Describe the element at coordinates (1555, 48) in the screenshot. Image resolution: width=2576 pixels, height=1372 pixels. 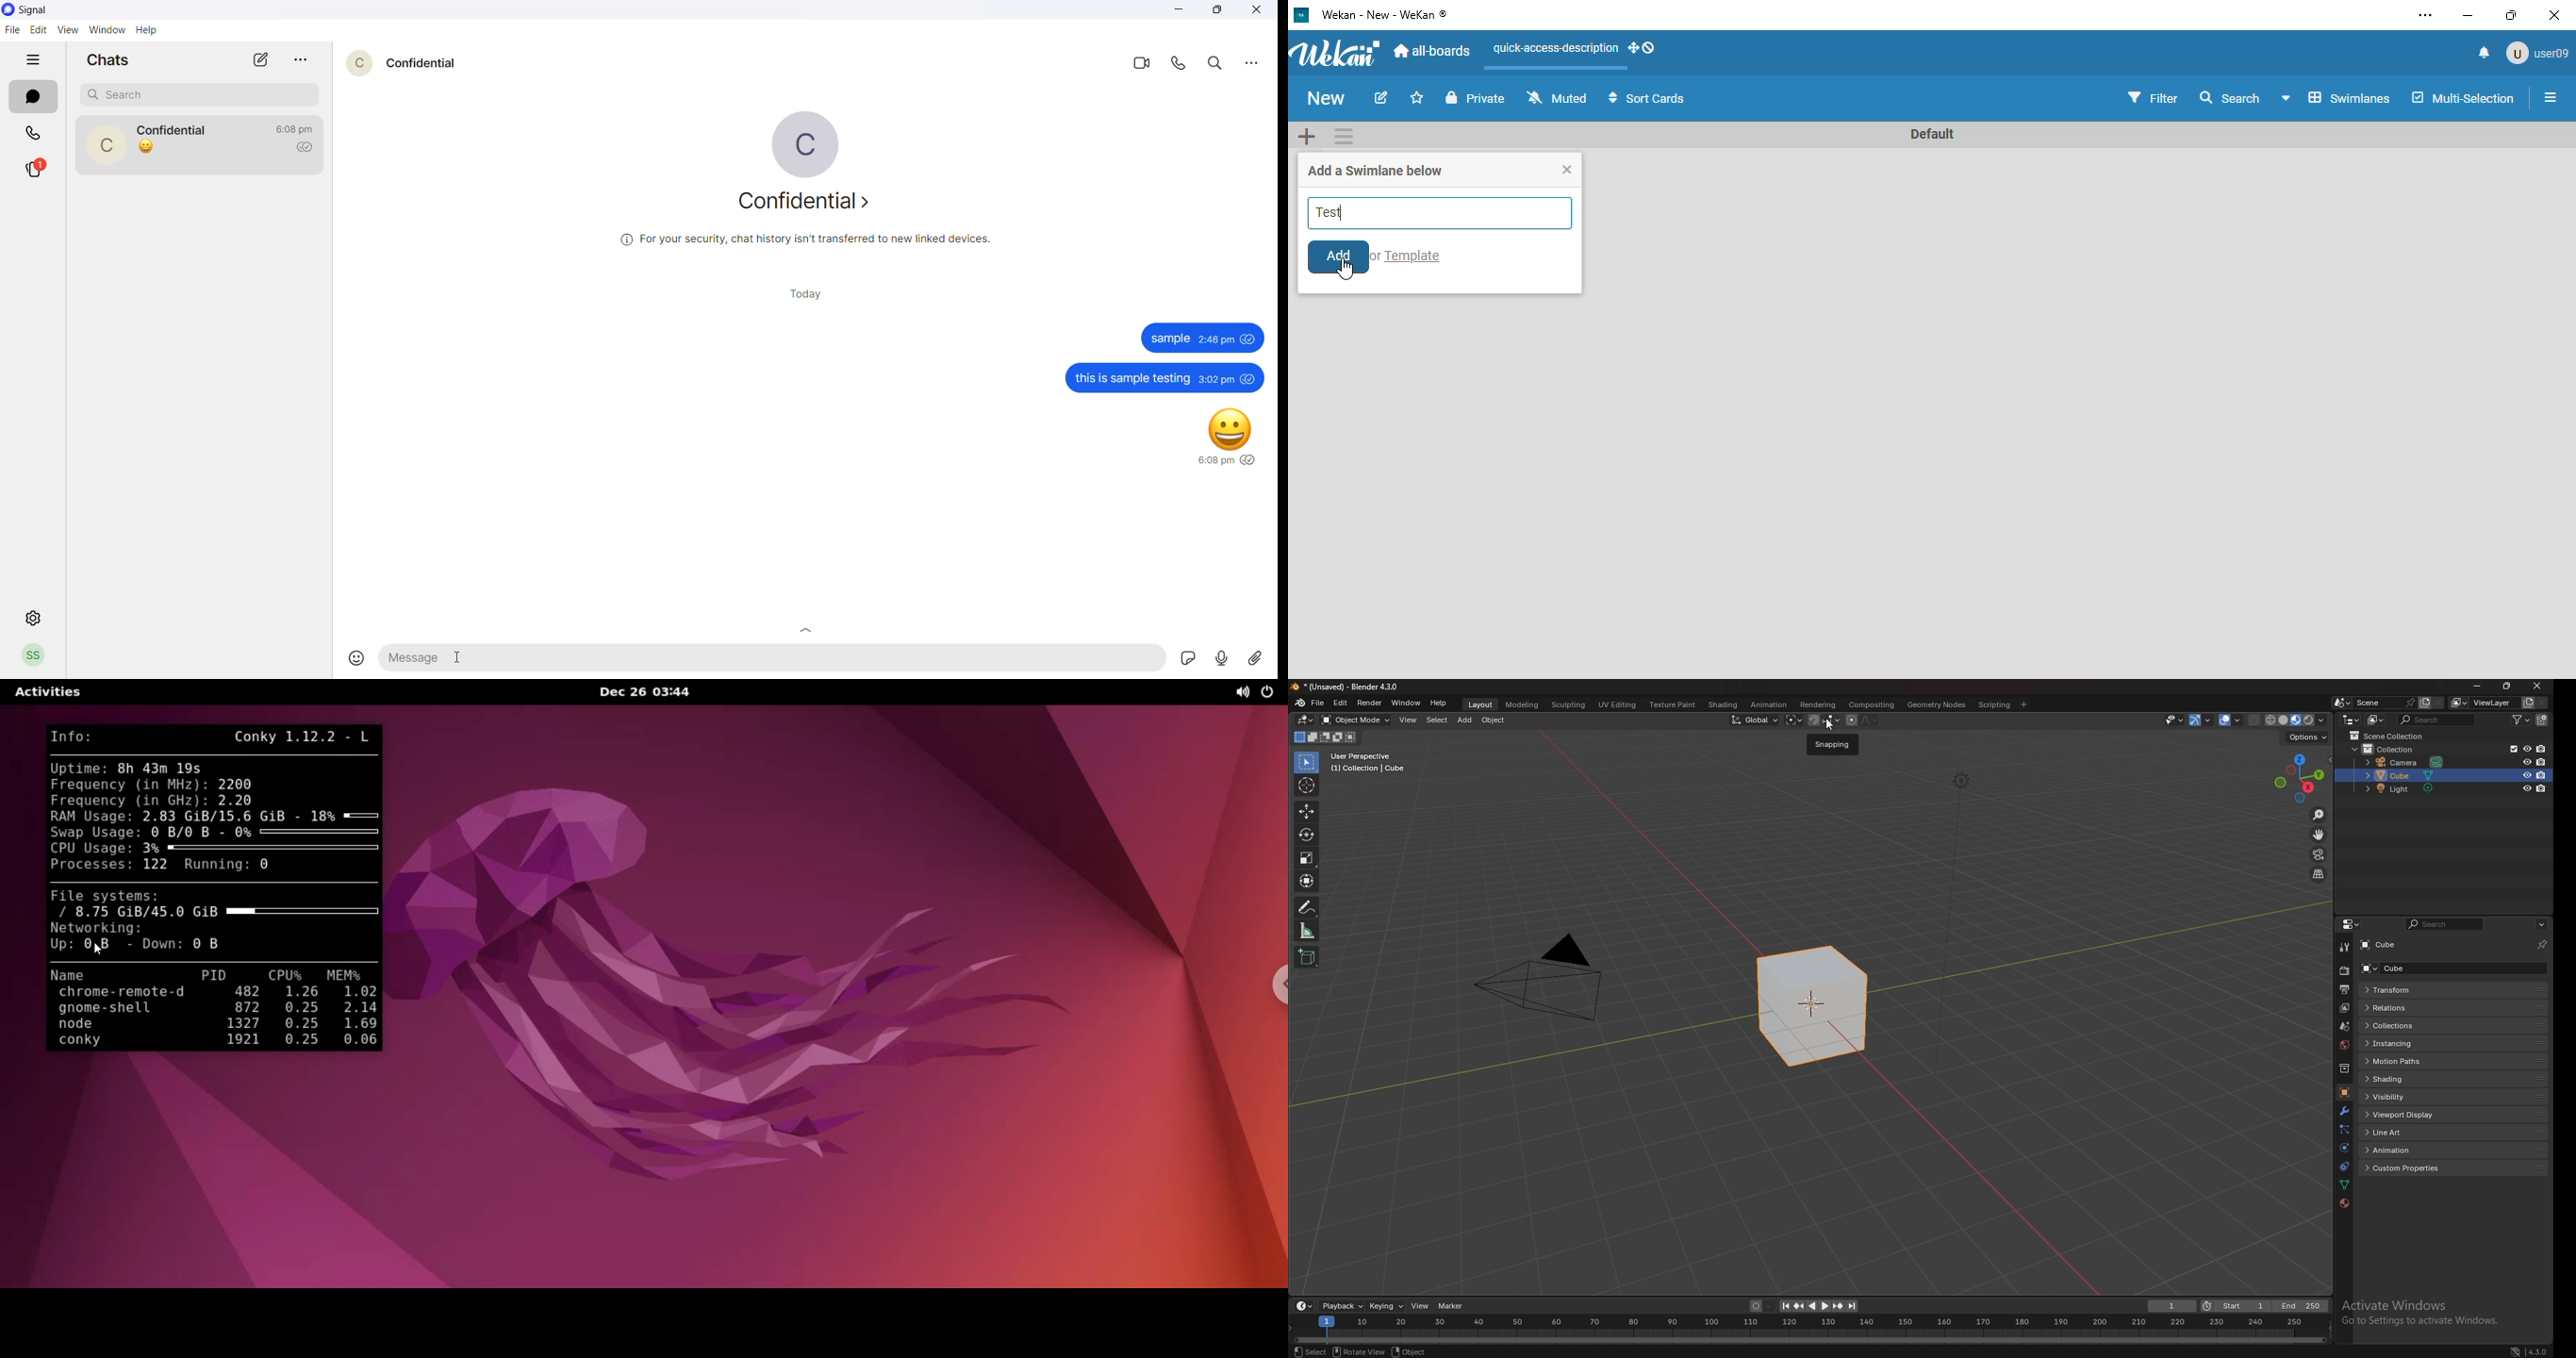
I see `quick-access-description` at that location.